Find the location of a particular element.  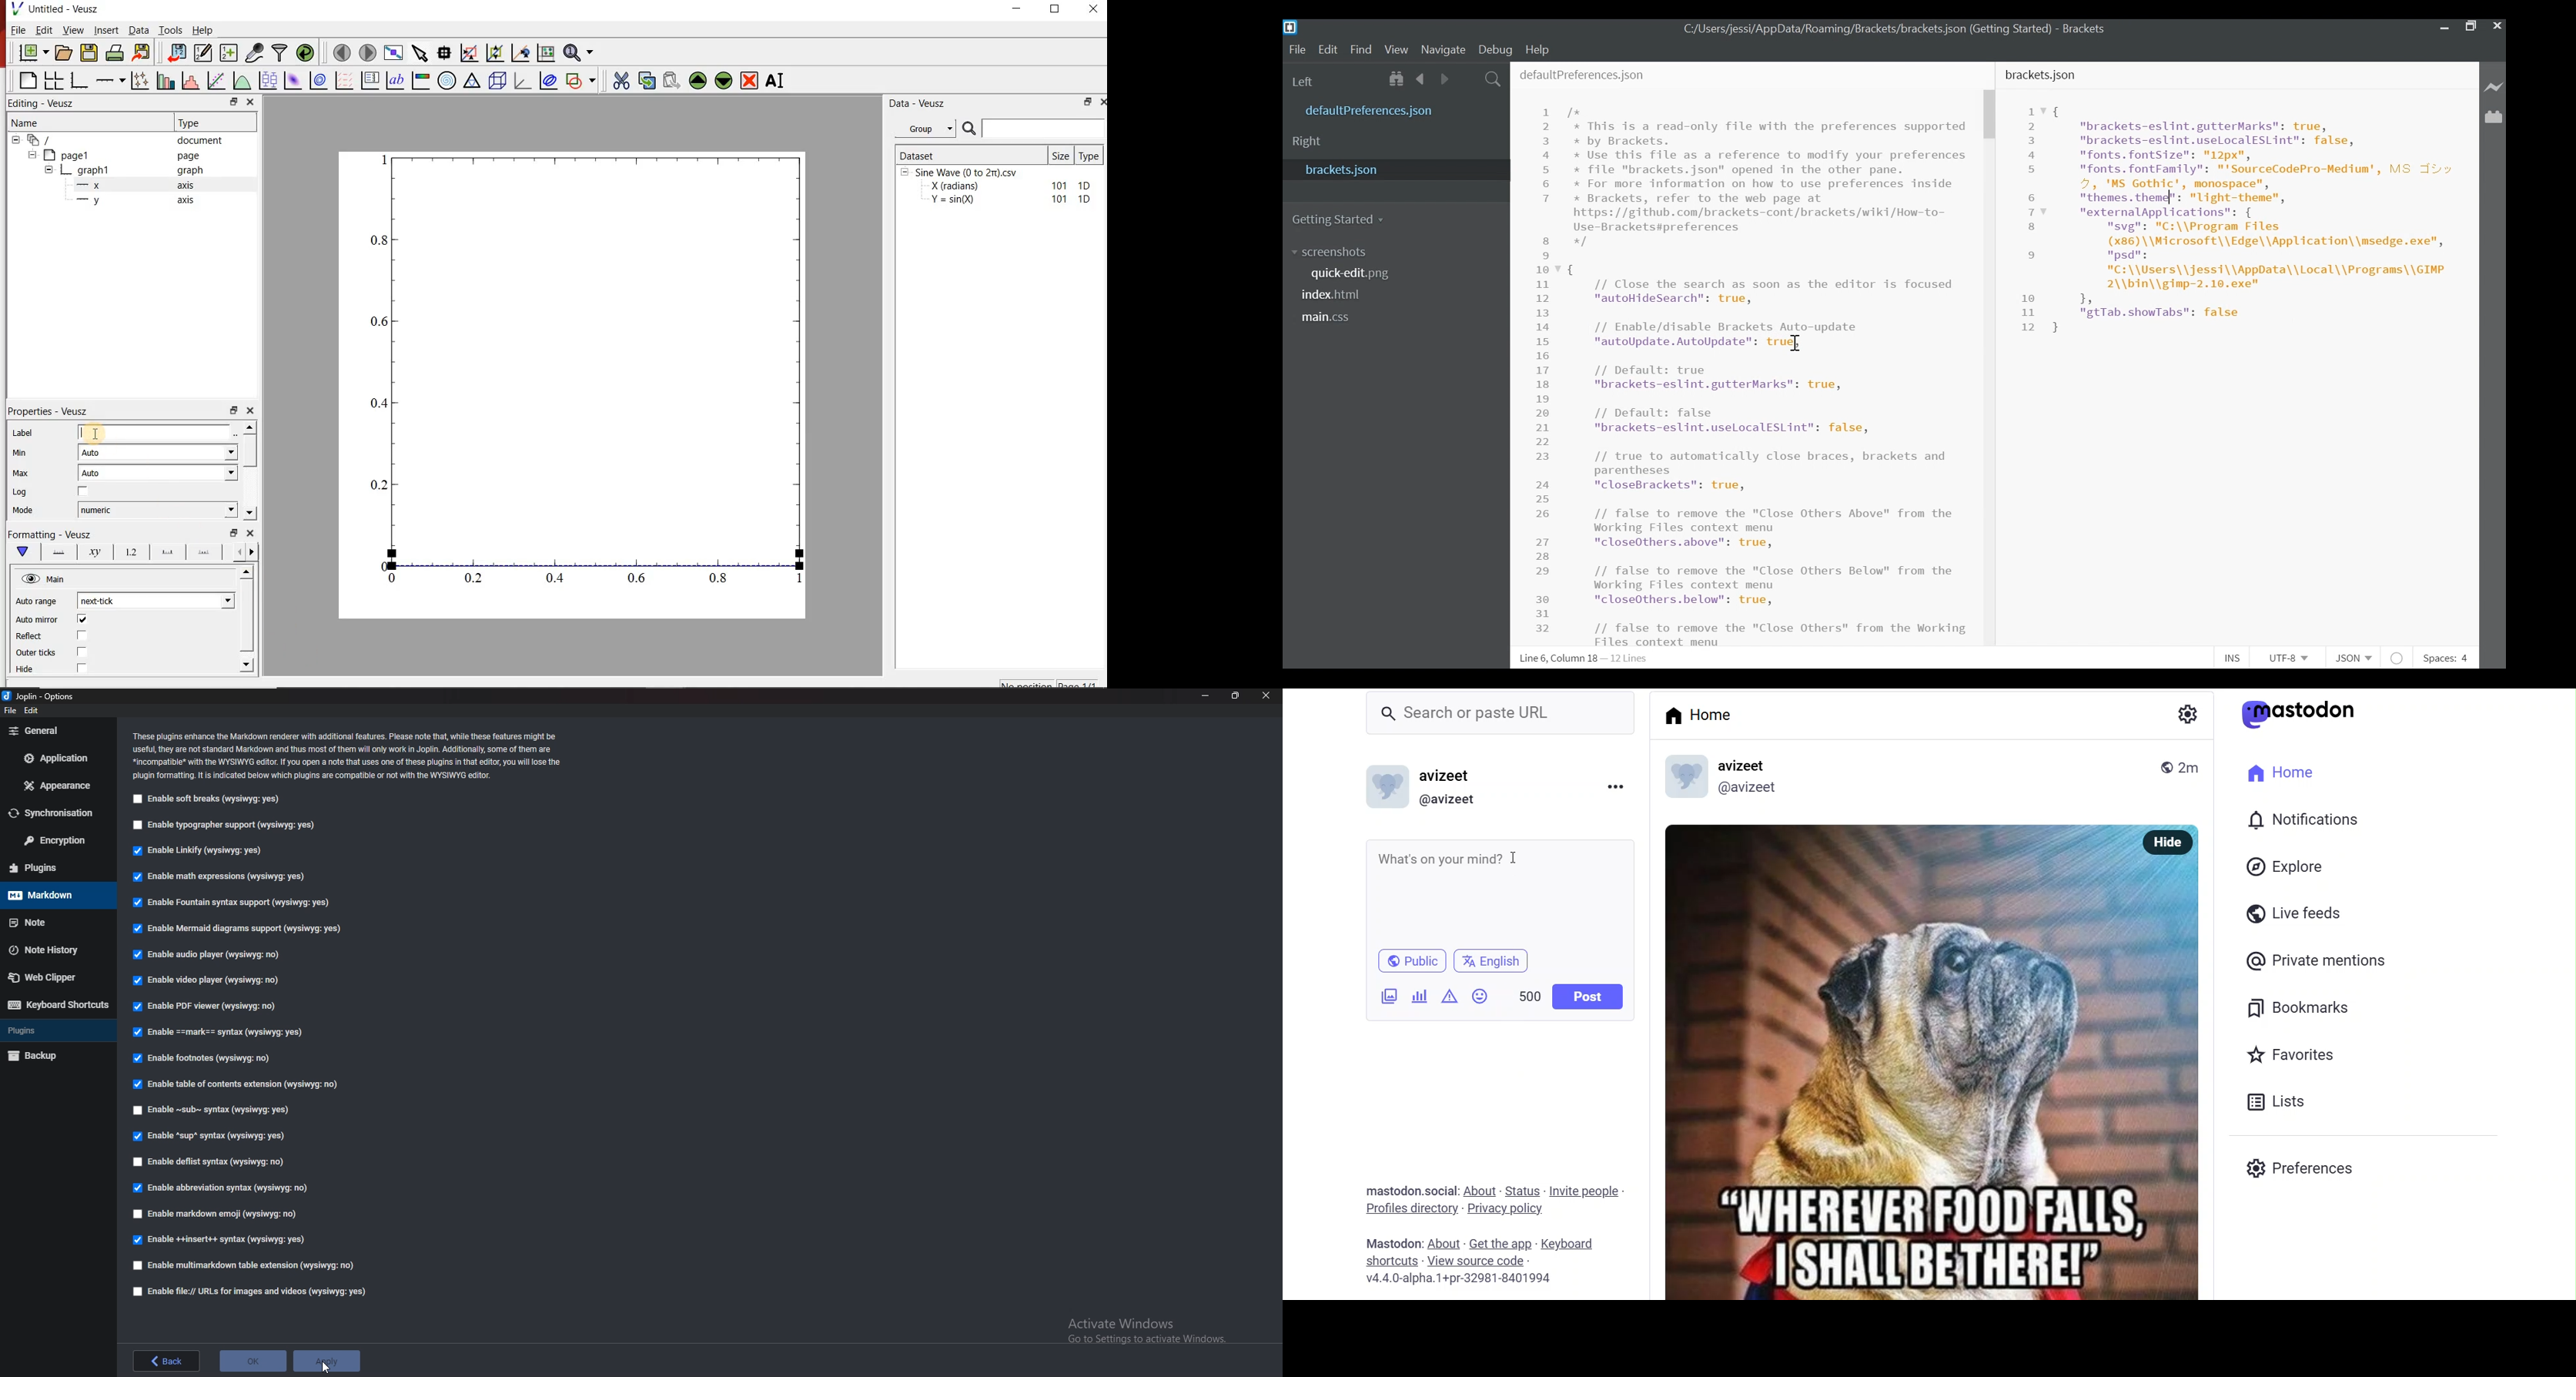

Synchronization is located at coordinates (54, 813).